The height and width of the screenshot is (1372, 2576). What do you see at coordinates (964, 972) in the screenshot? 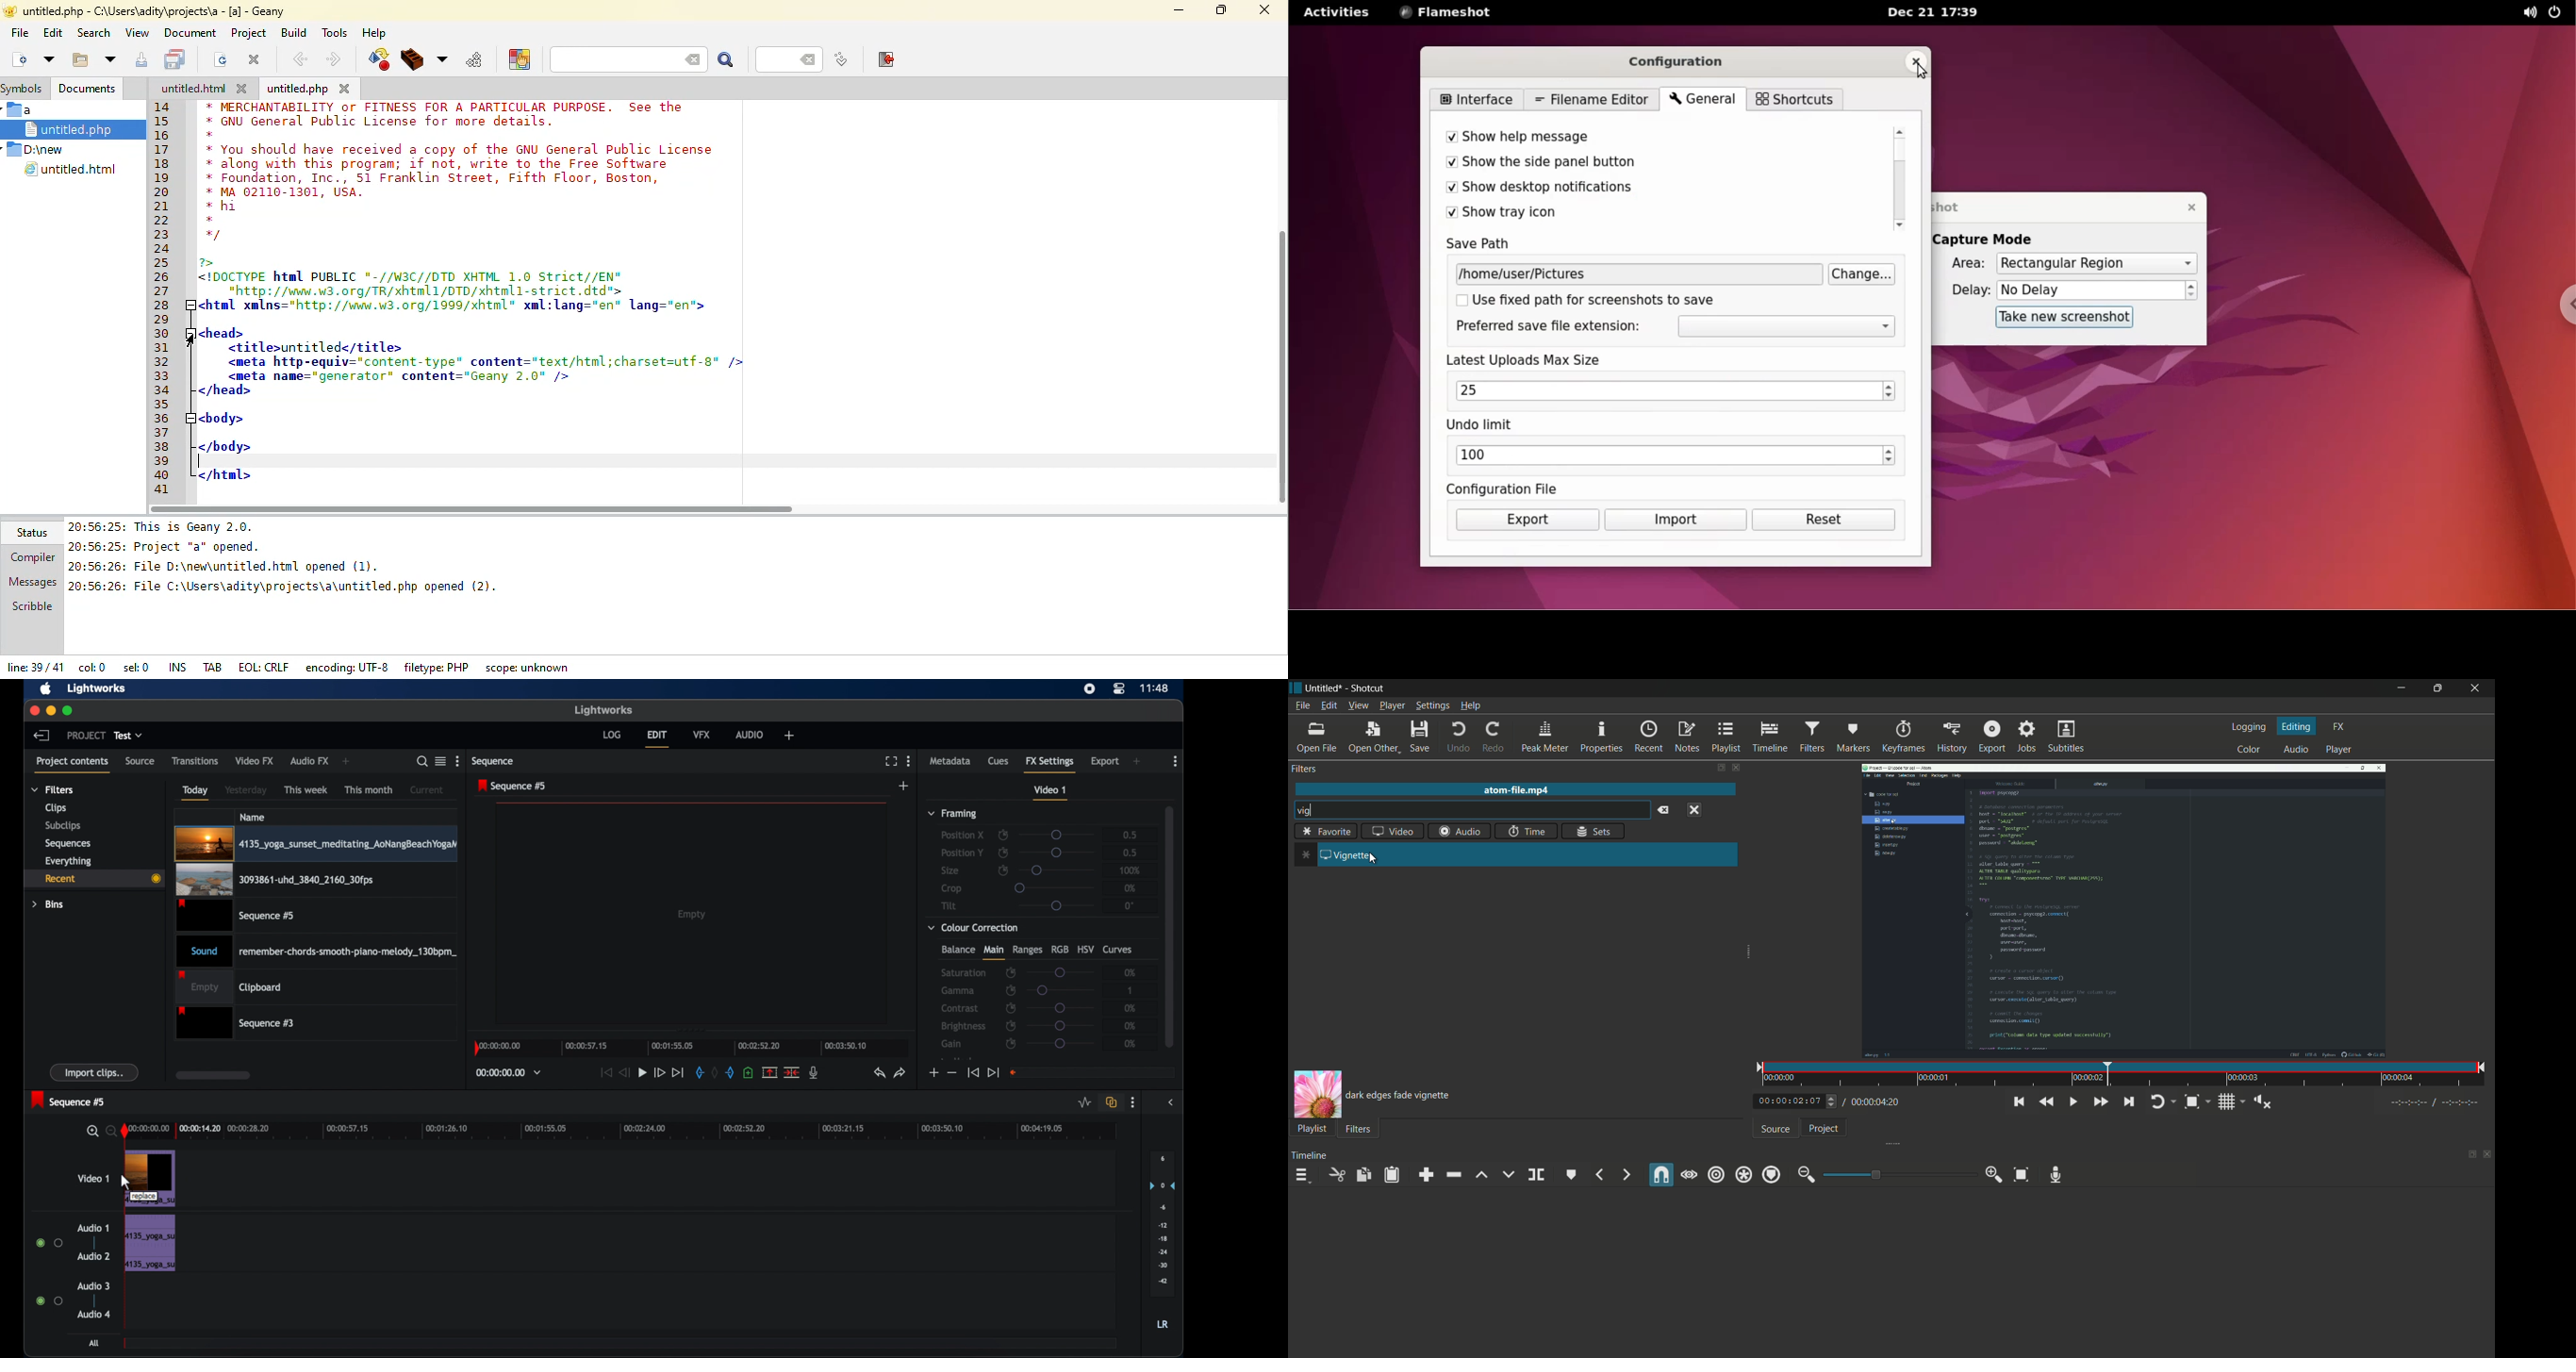
I see `saturation` at bounding box center [964, 972].